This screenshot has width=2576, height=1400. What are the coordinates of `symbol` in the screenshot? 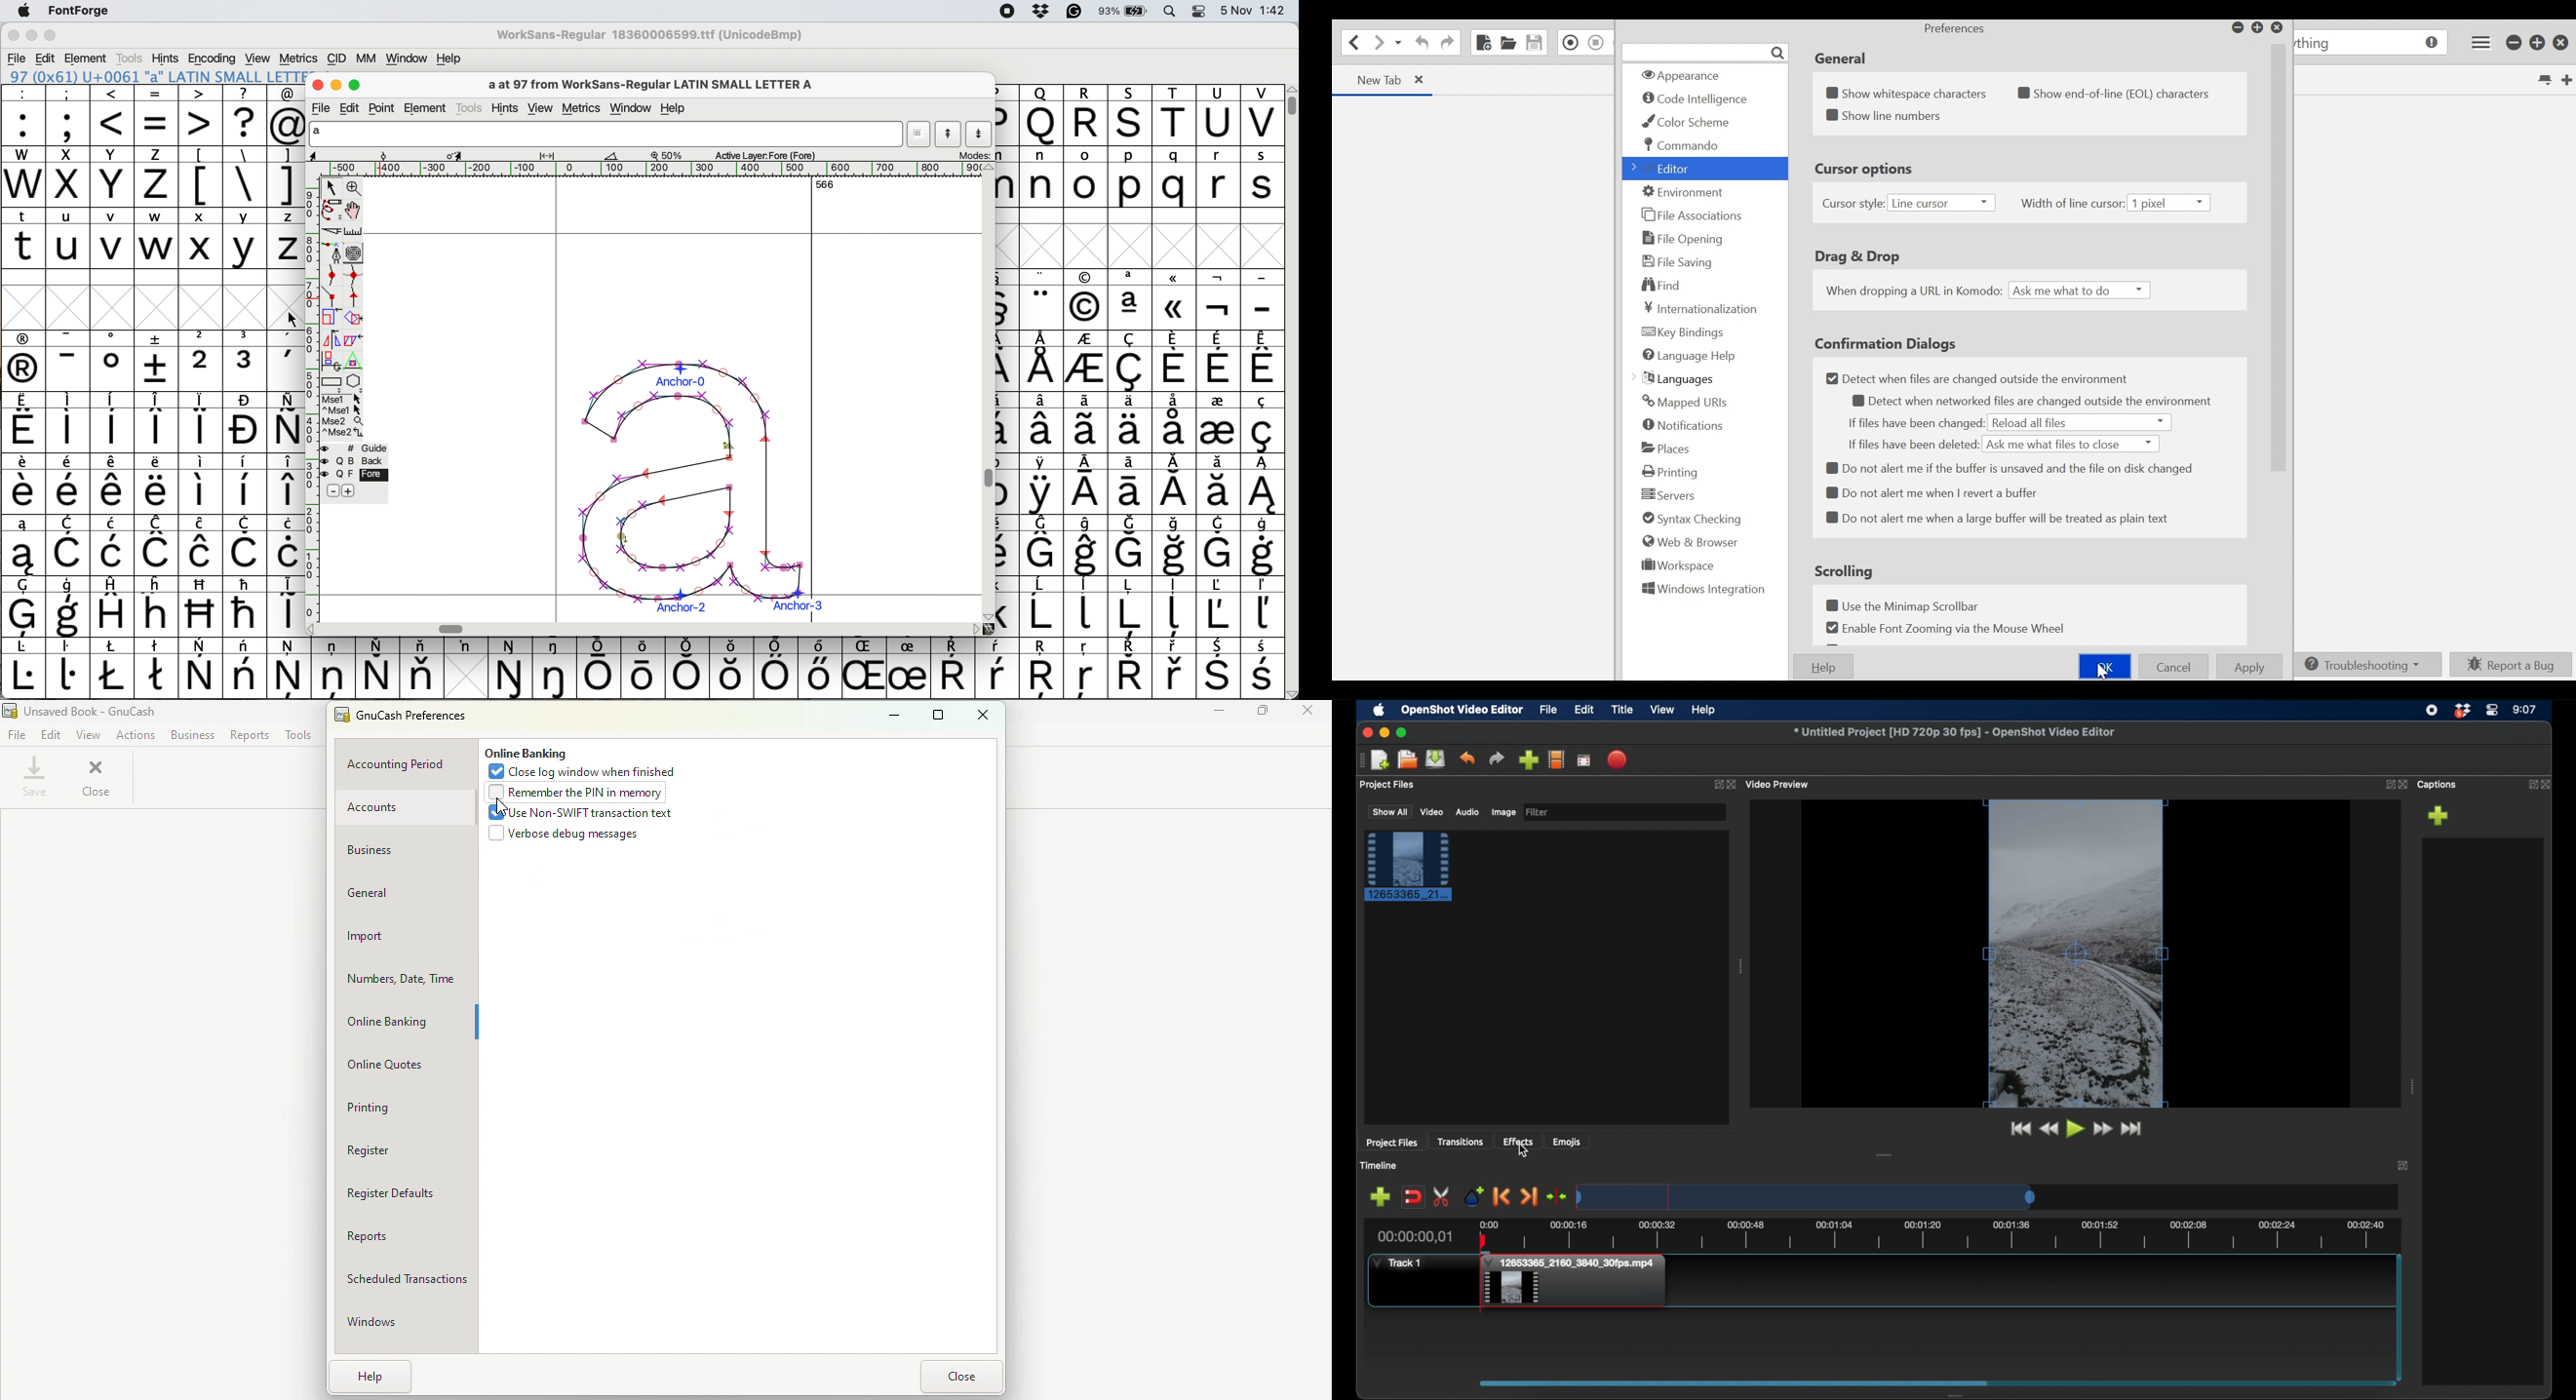 It's located at (22, 546).